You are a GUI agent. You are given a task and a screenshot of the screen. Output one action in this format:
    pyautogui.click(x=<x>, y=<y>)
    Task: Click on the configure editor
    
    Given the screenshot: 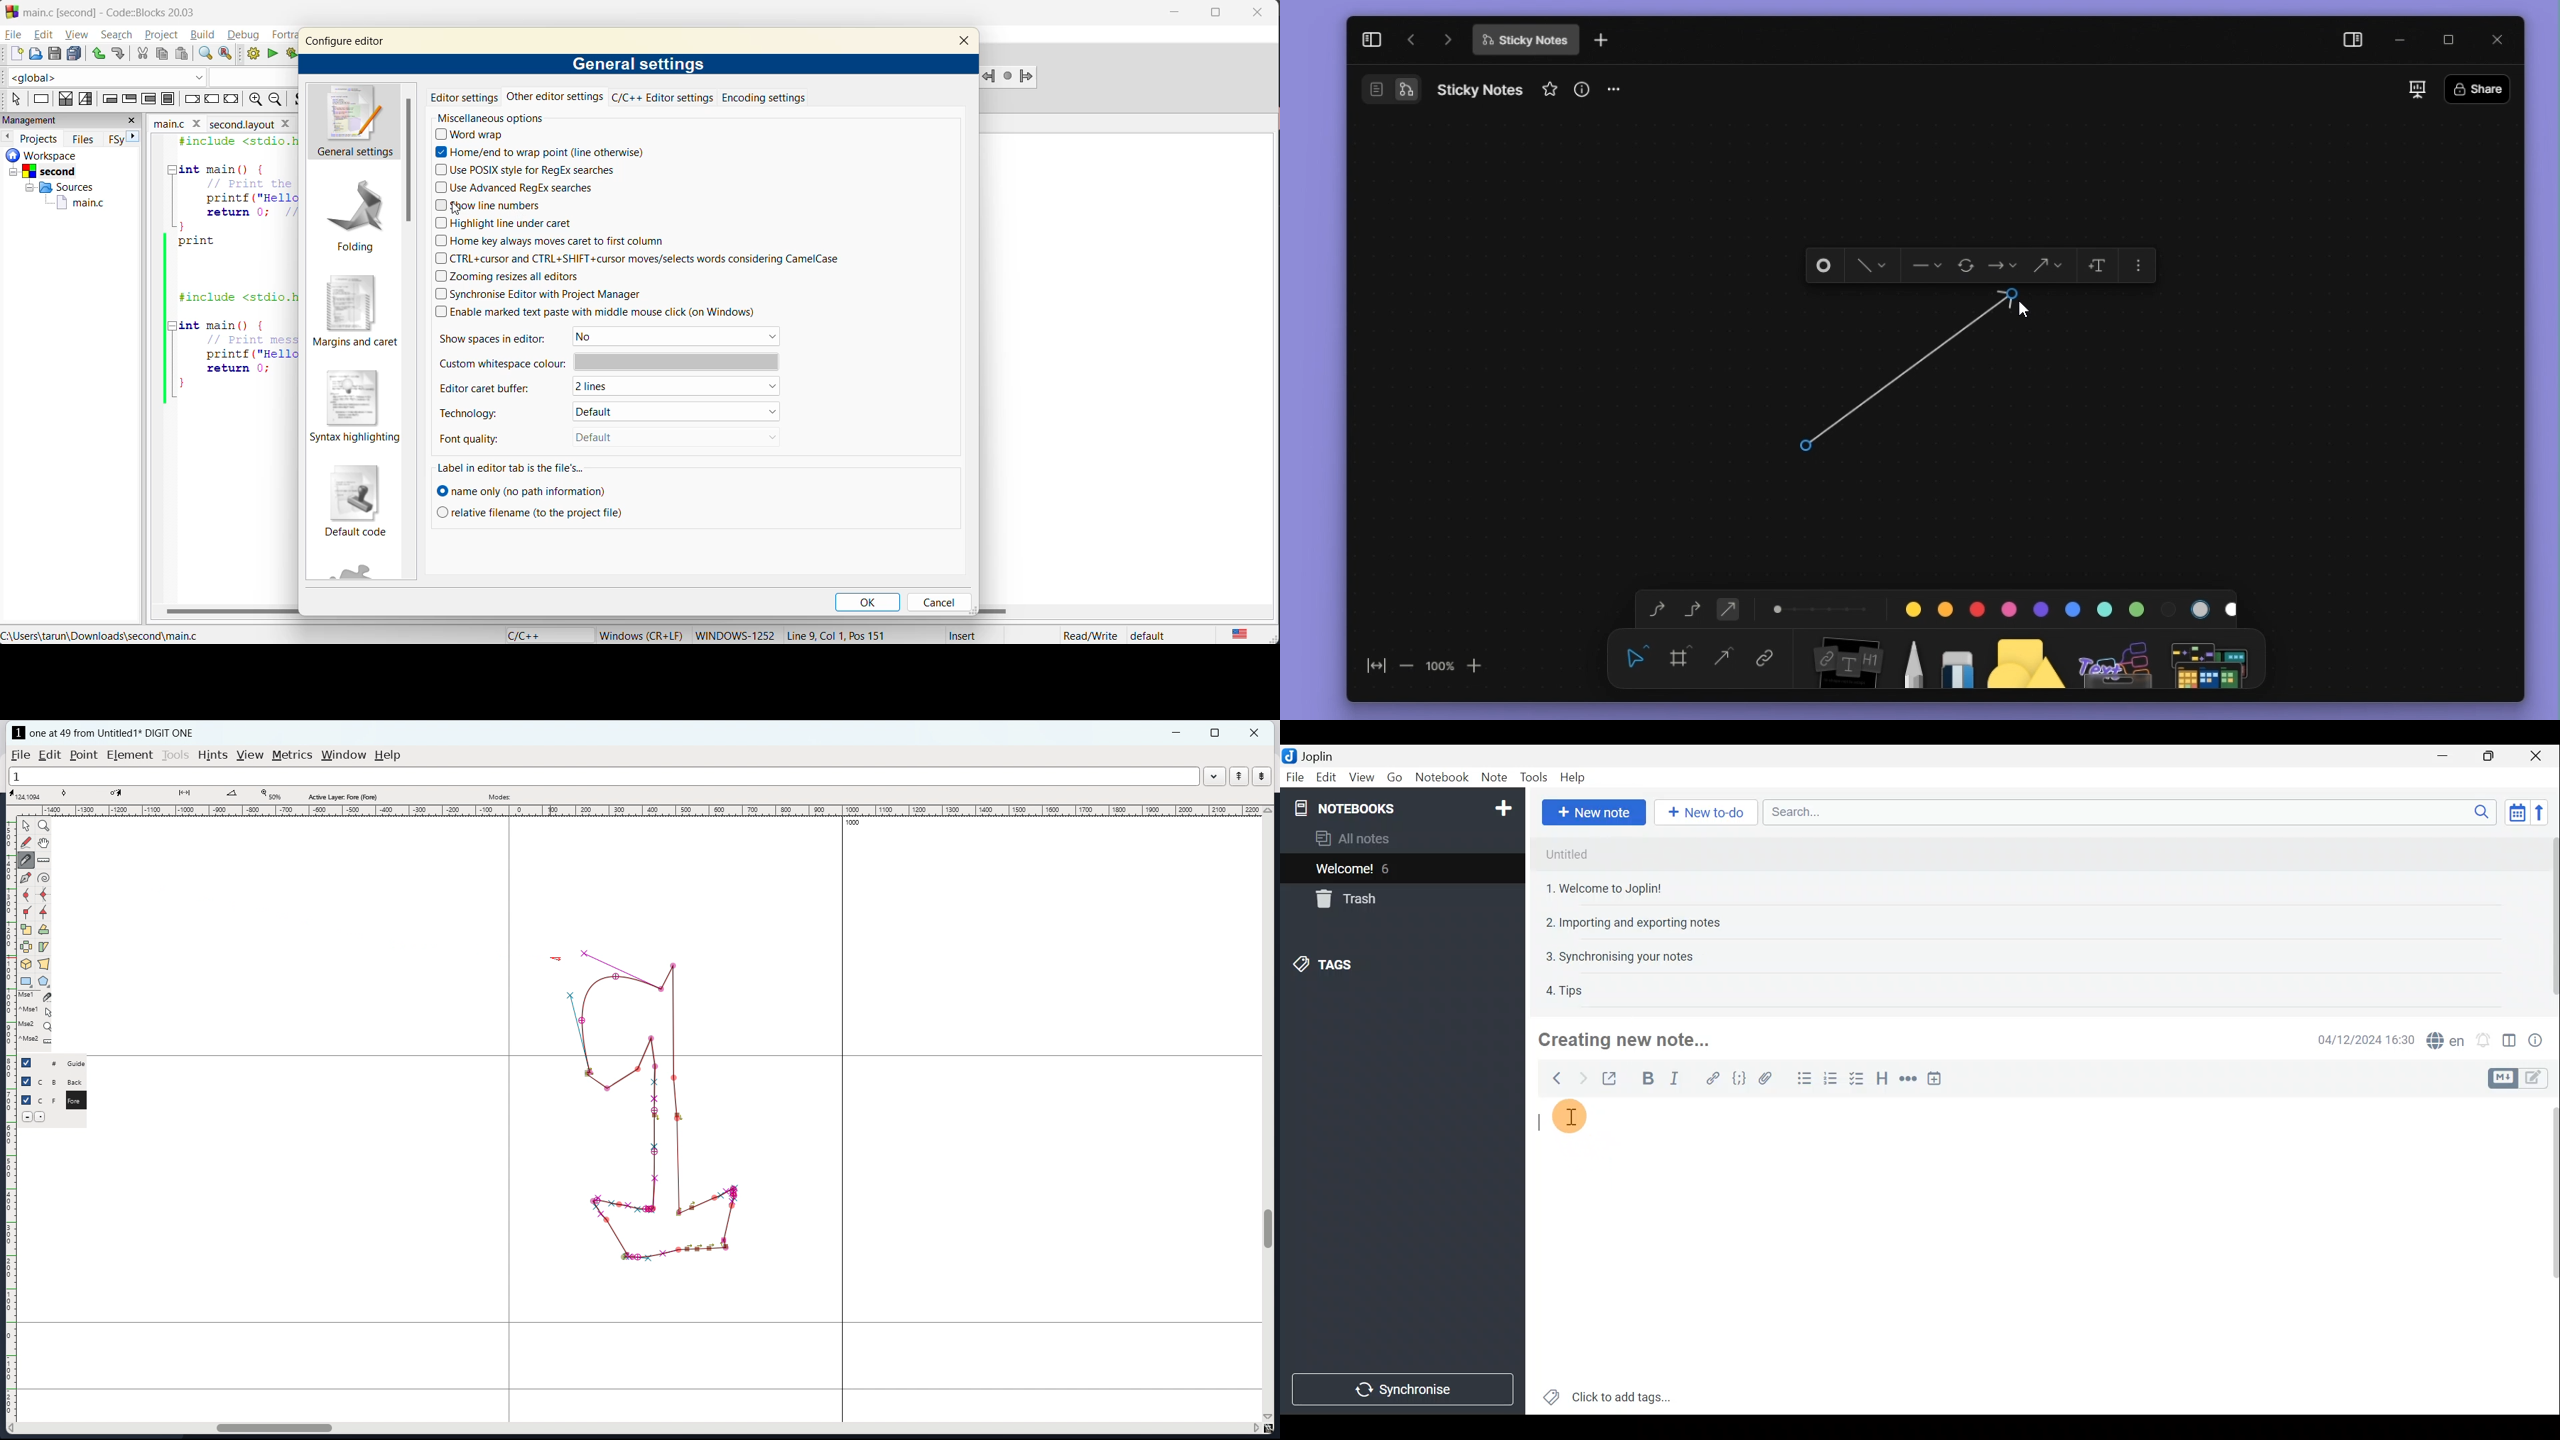 What is the action you would take?
    pyautogui.click(x=345, y=41)
    